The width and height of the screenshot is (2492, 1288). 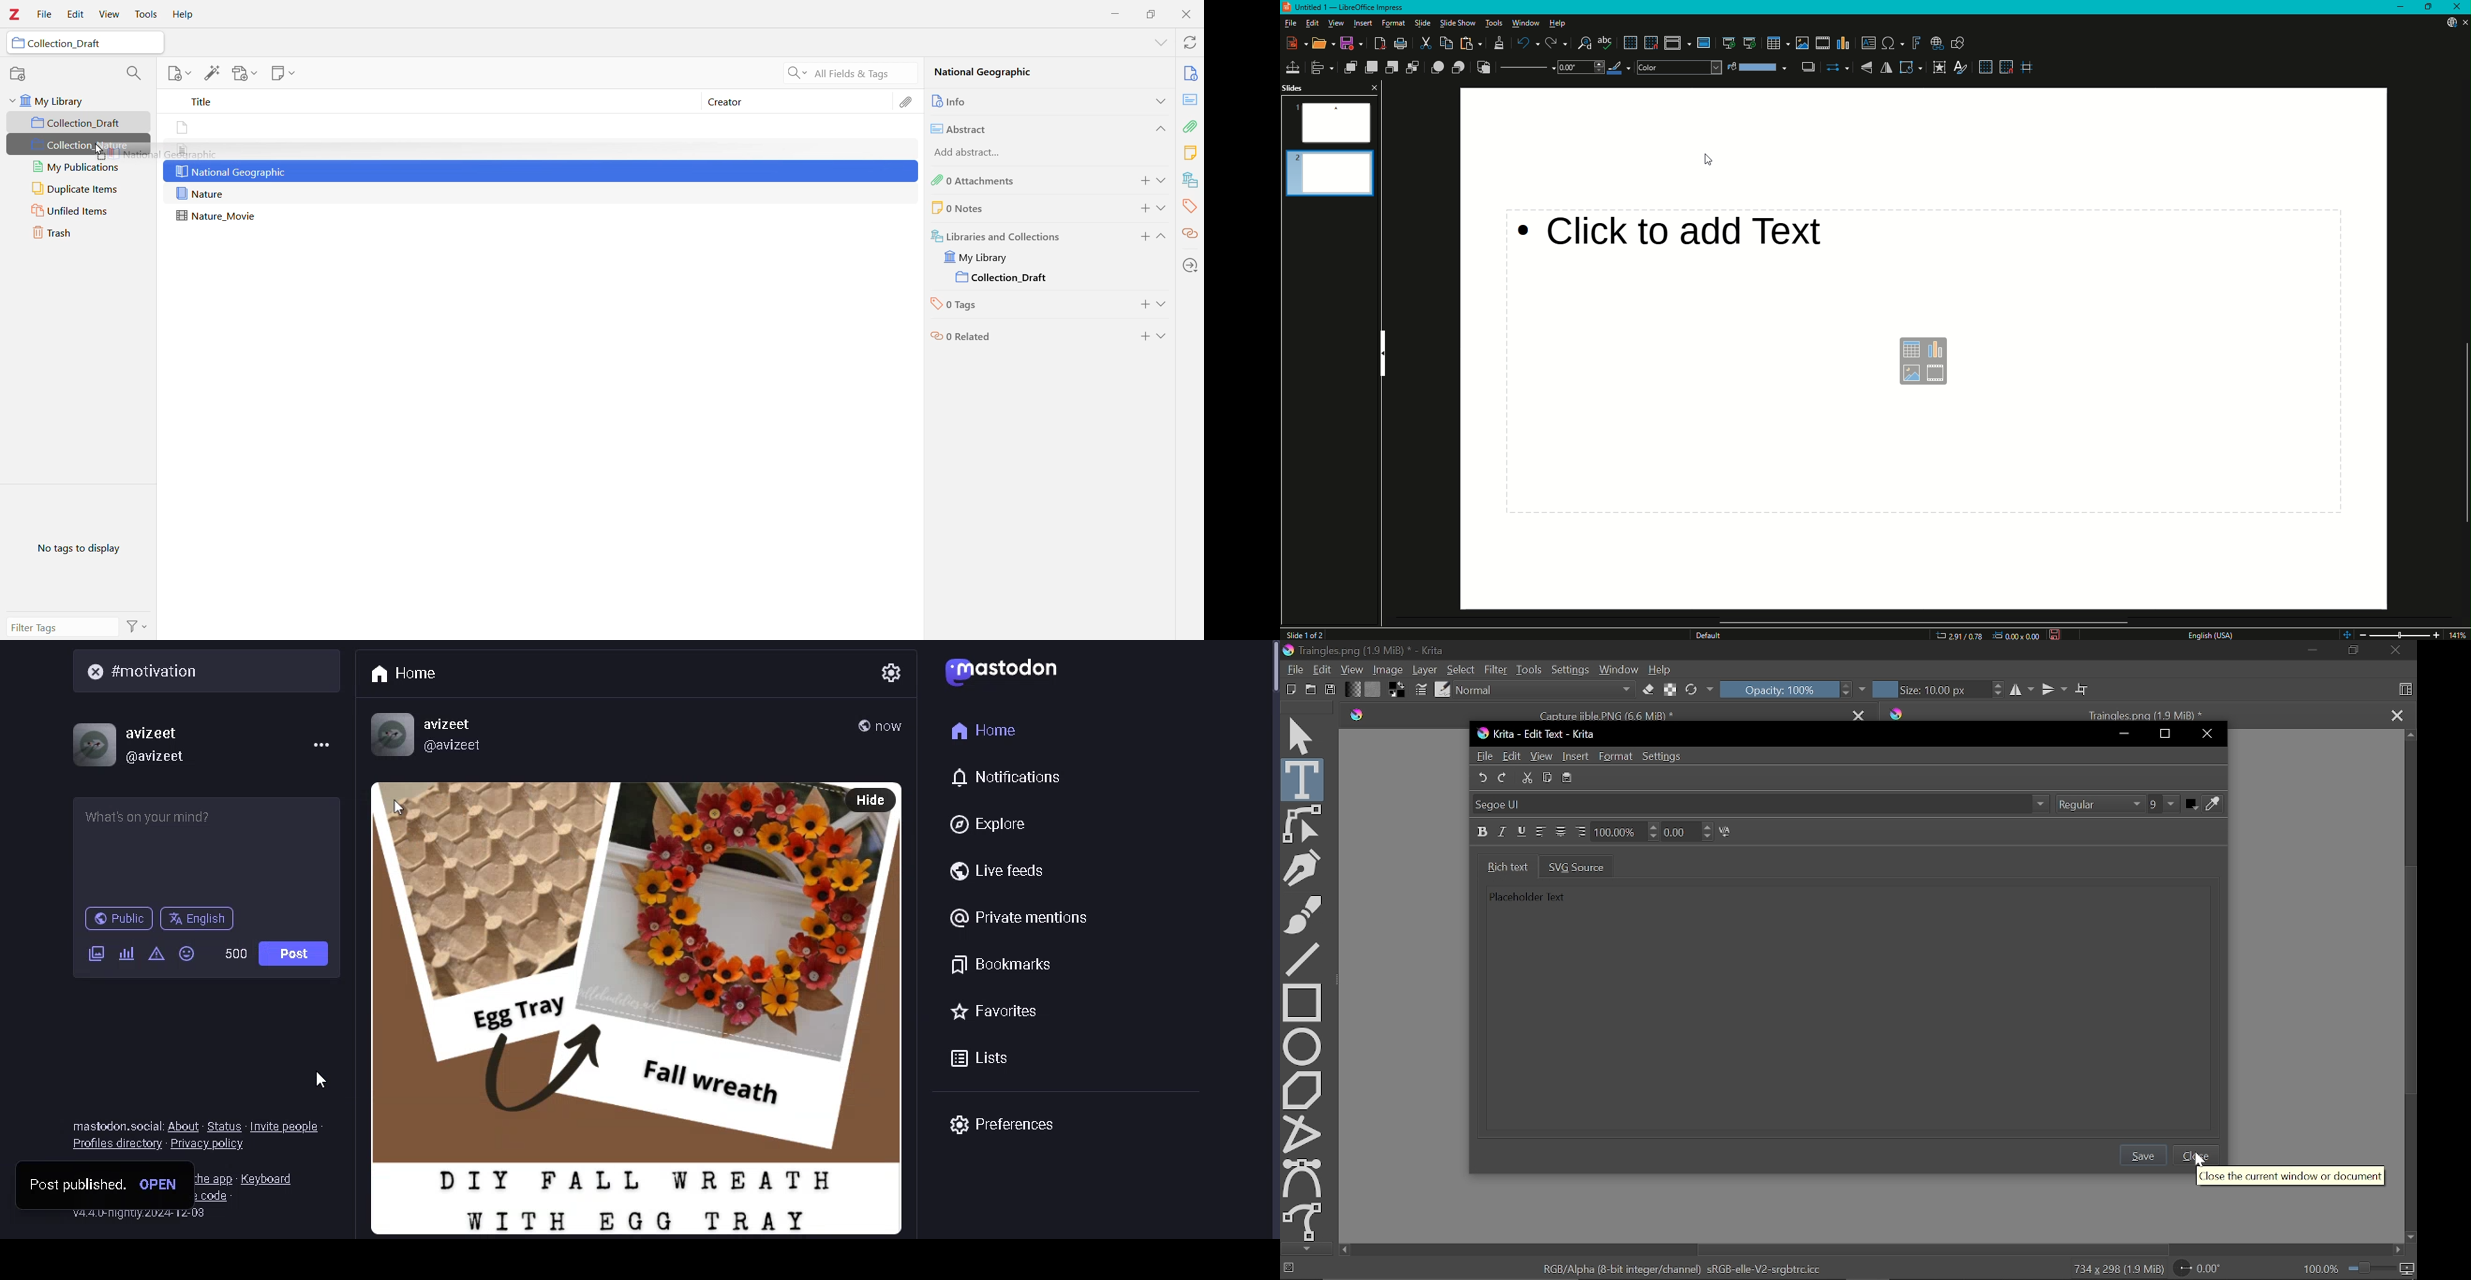 What do you see at coordinates (1159, 100) in the screenshot?
I see `Expand Section` at bounding box center [1159, 100].